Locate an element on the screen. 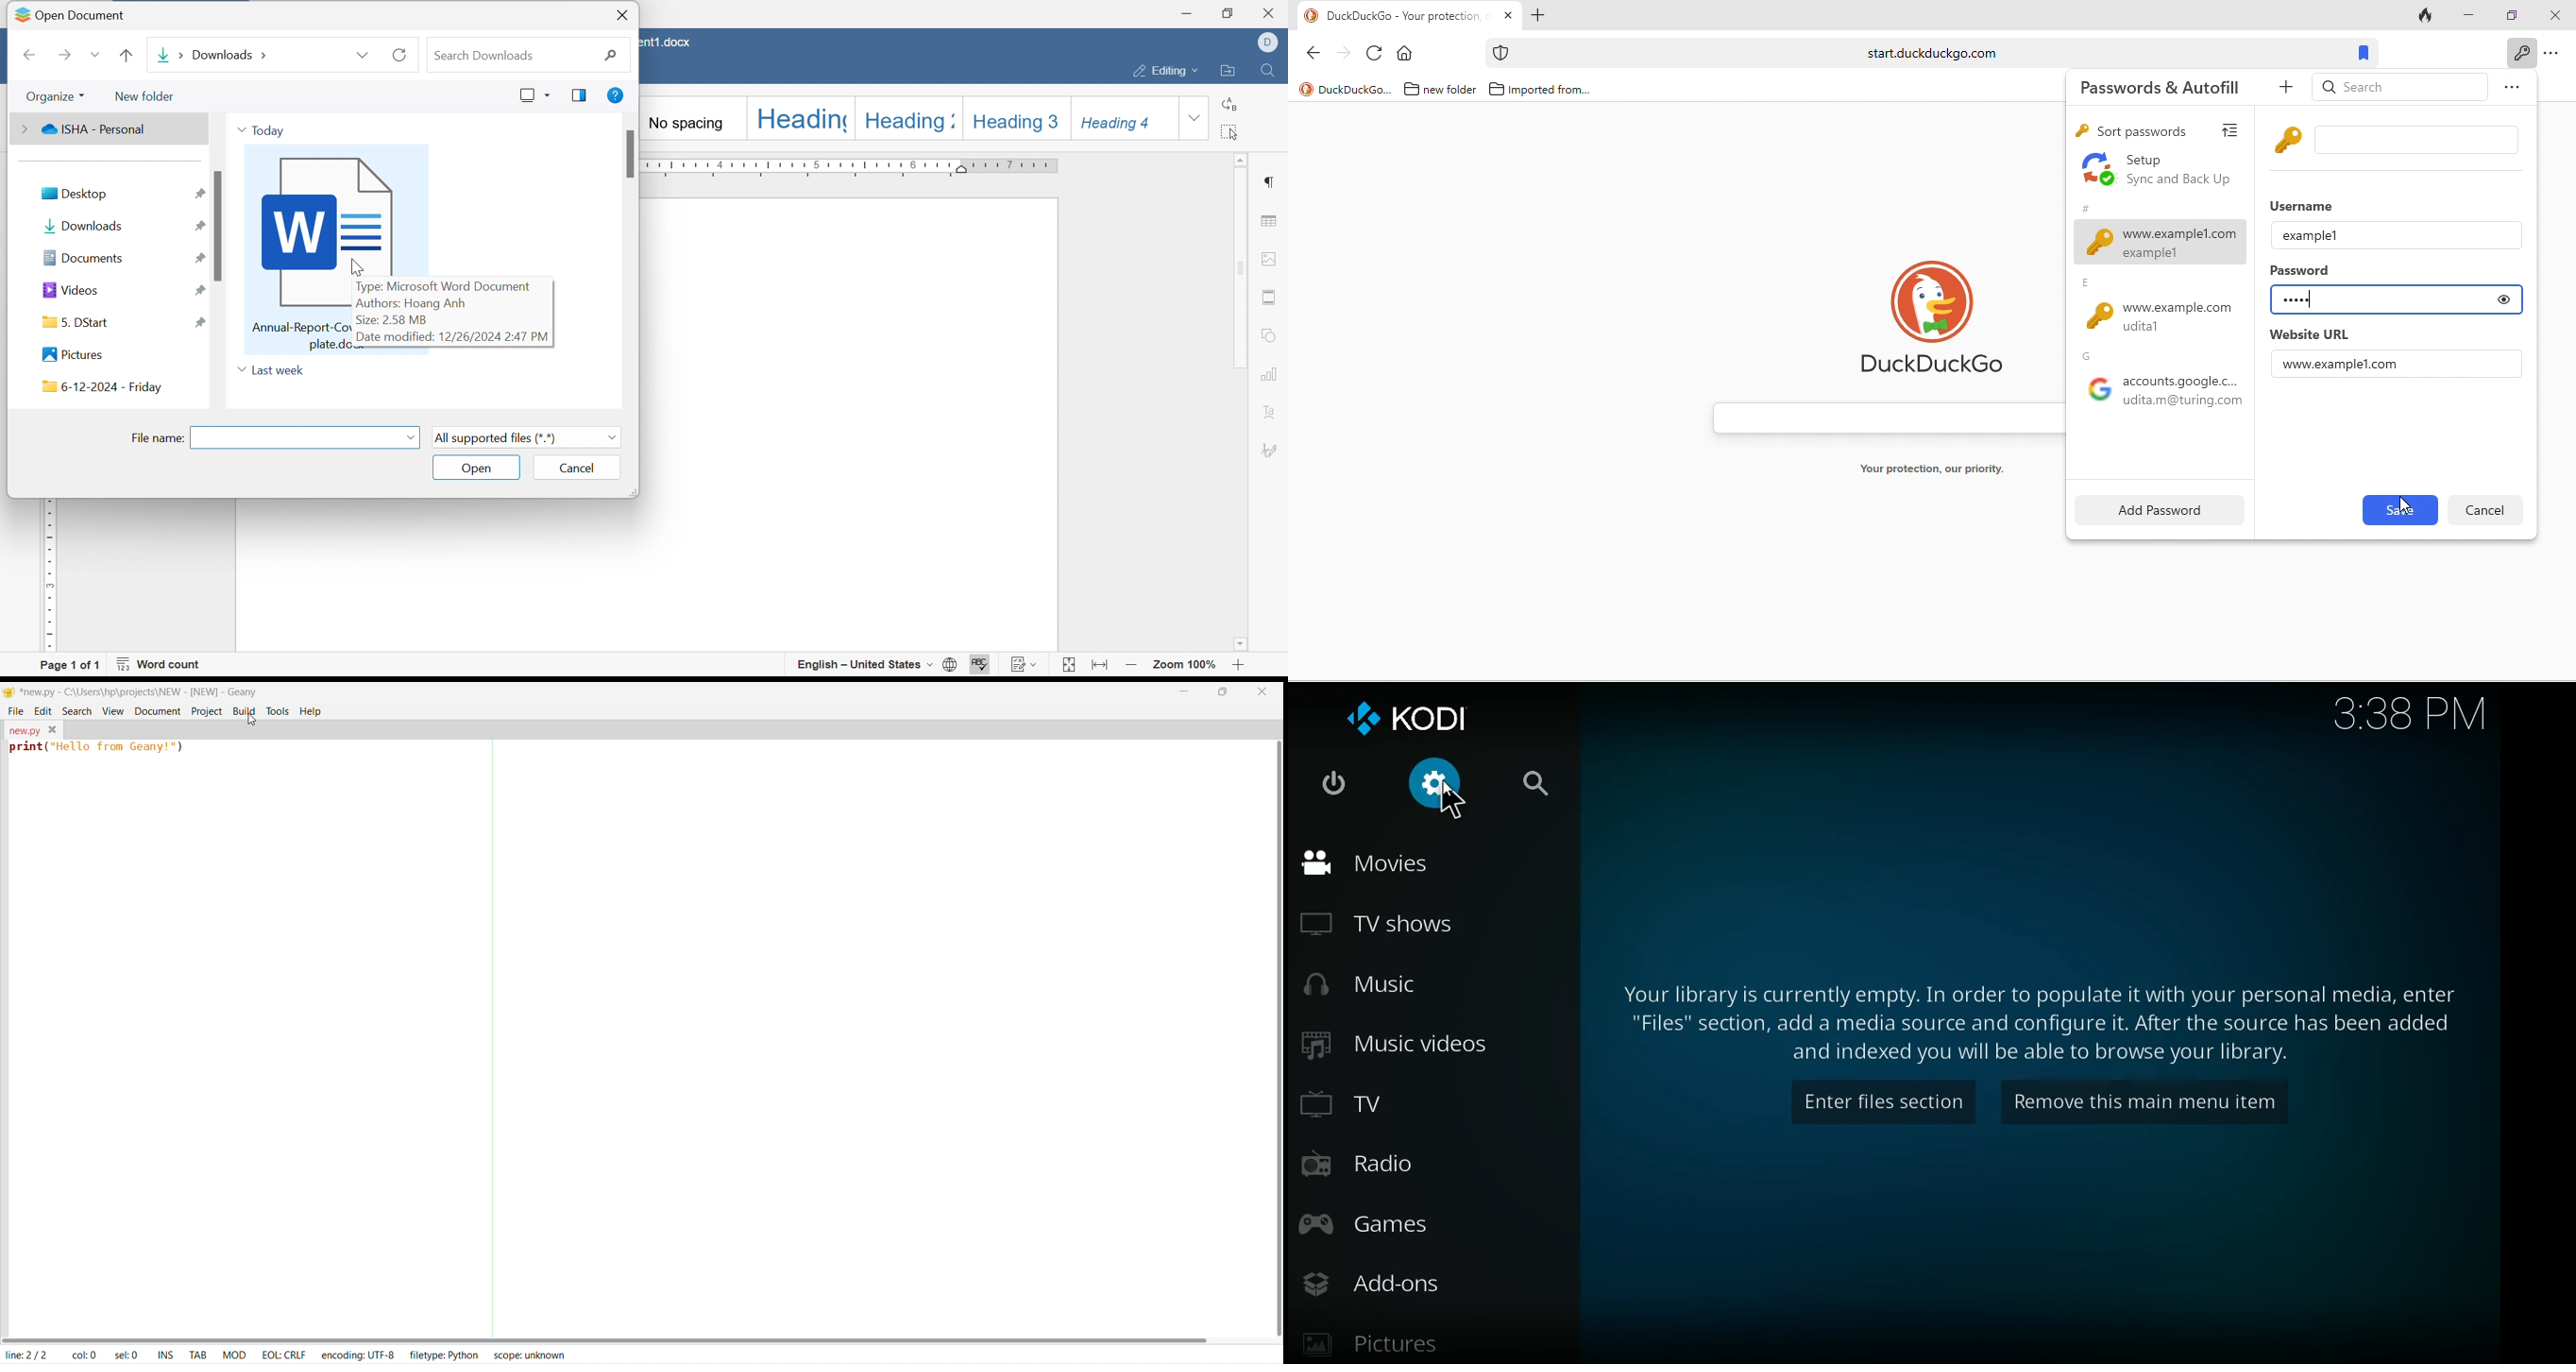 The image size is (2576, 1372). Document1.docx is located at coordinates (667, 43).